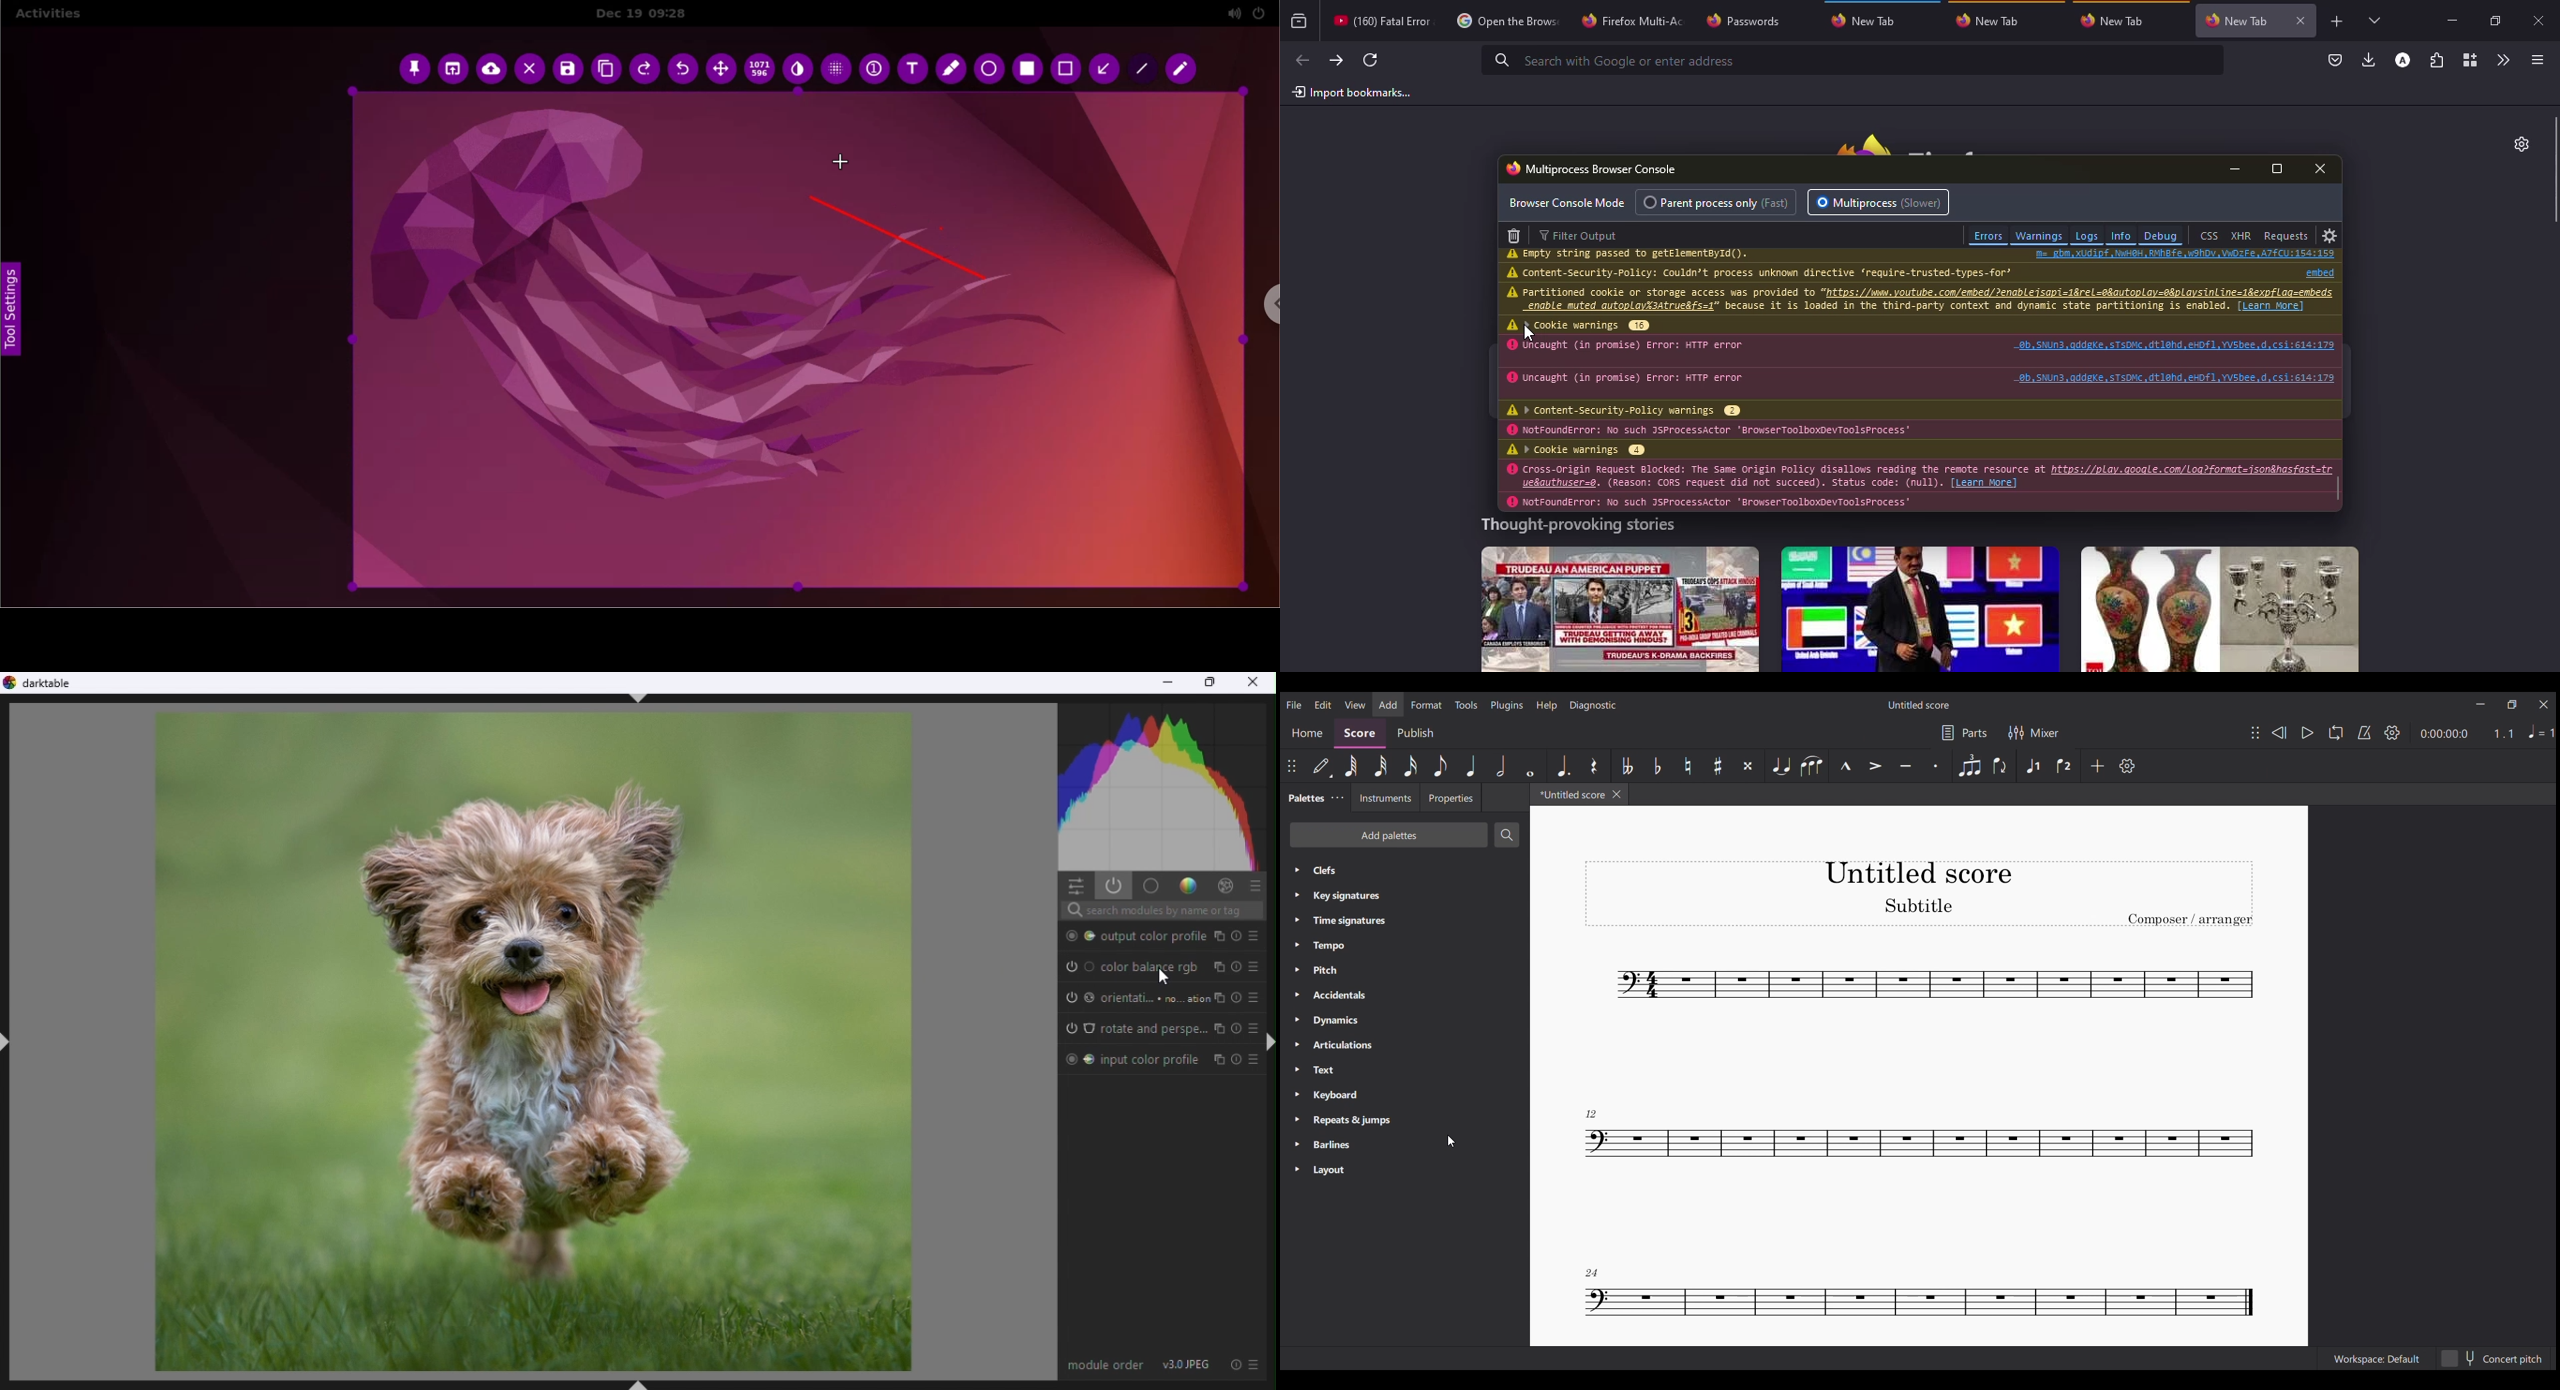 Image resolution: width=2576 pixels, height=1400 pixels. What do you see at coordinates (1321, 765) in the screenshot?
I see `edit` at bounding box center [1321, 765].